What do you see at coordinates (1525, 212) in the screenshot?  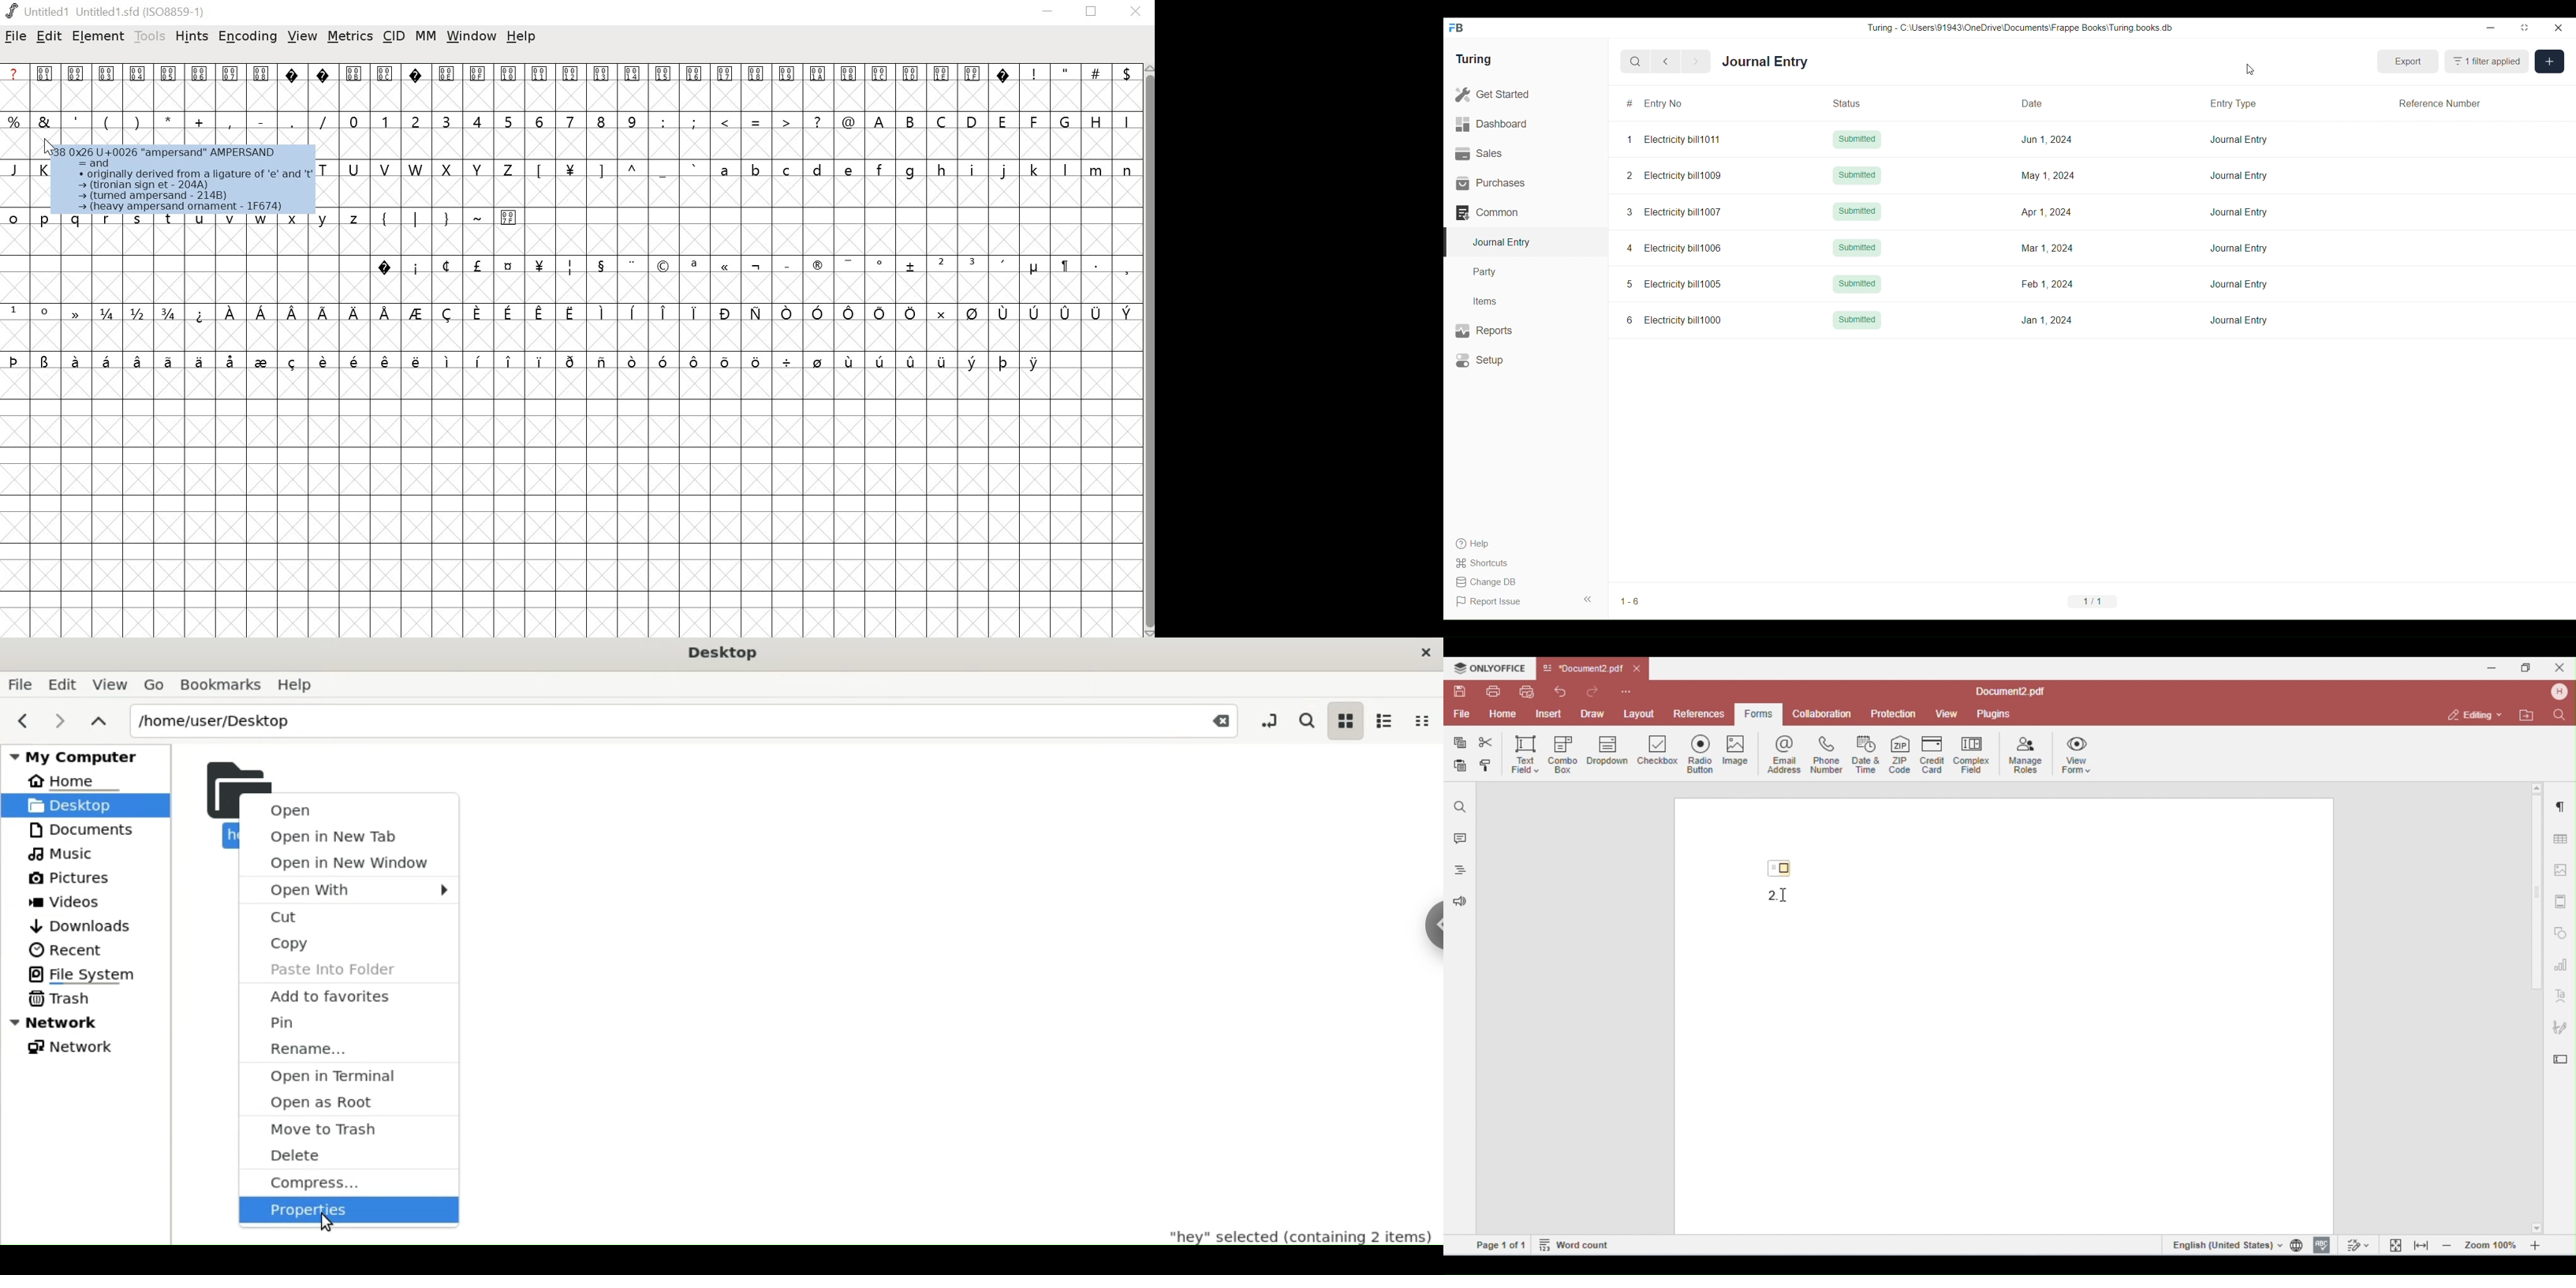 I see `Common` at bounding box center [1525, 212].